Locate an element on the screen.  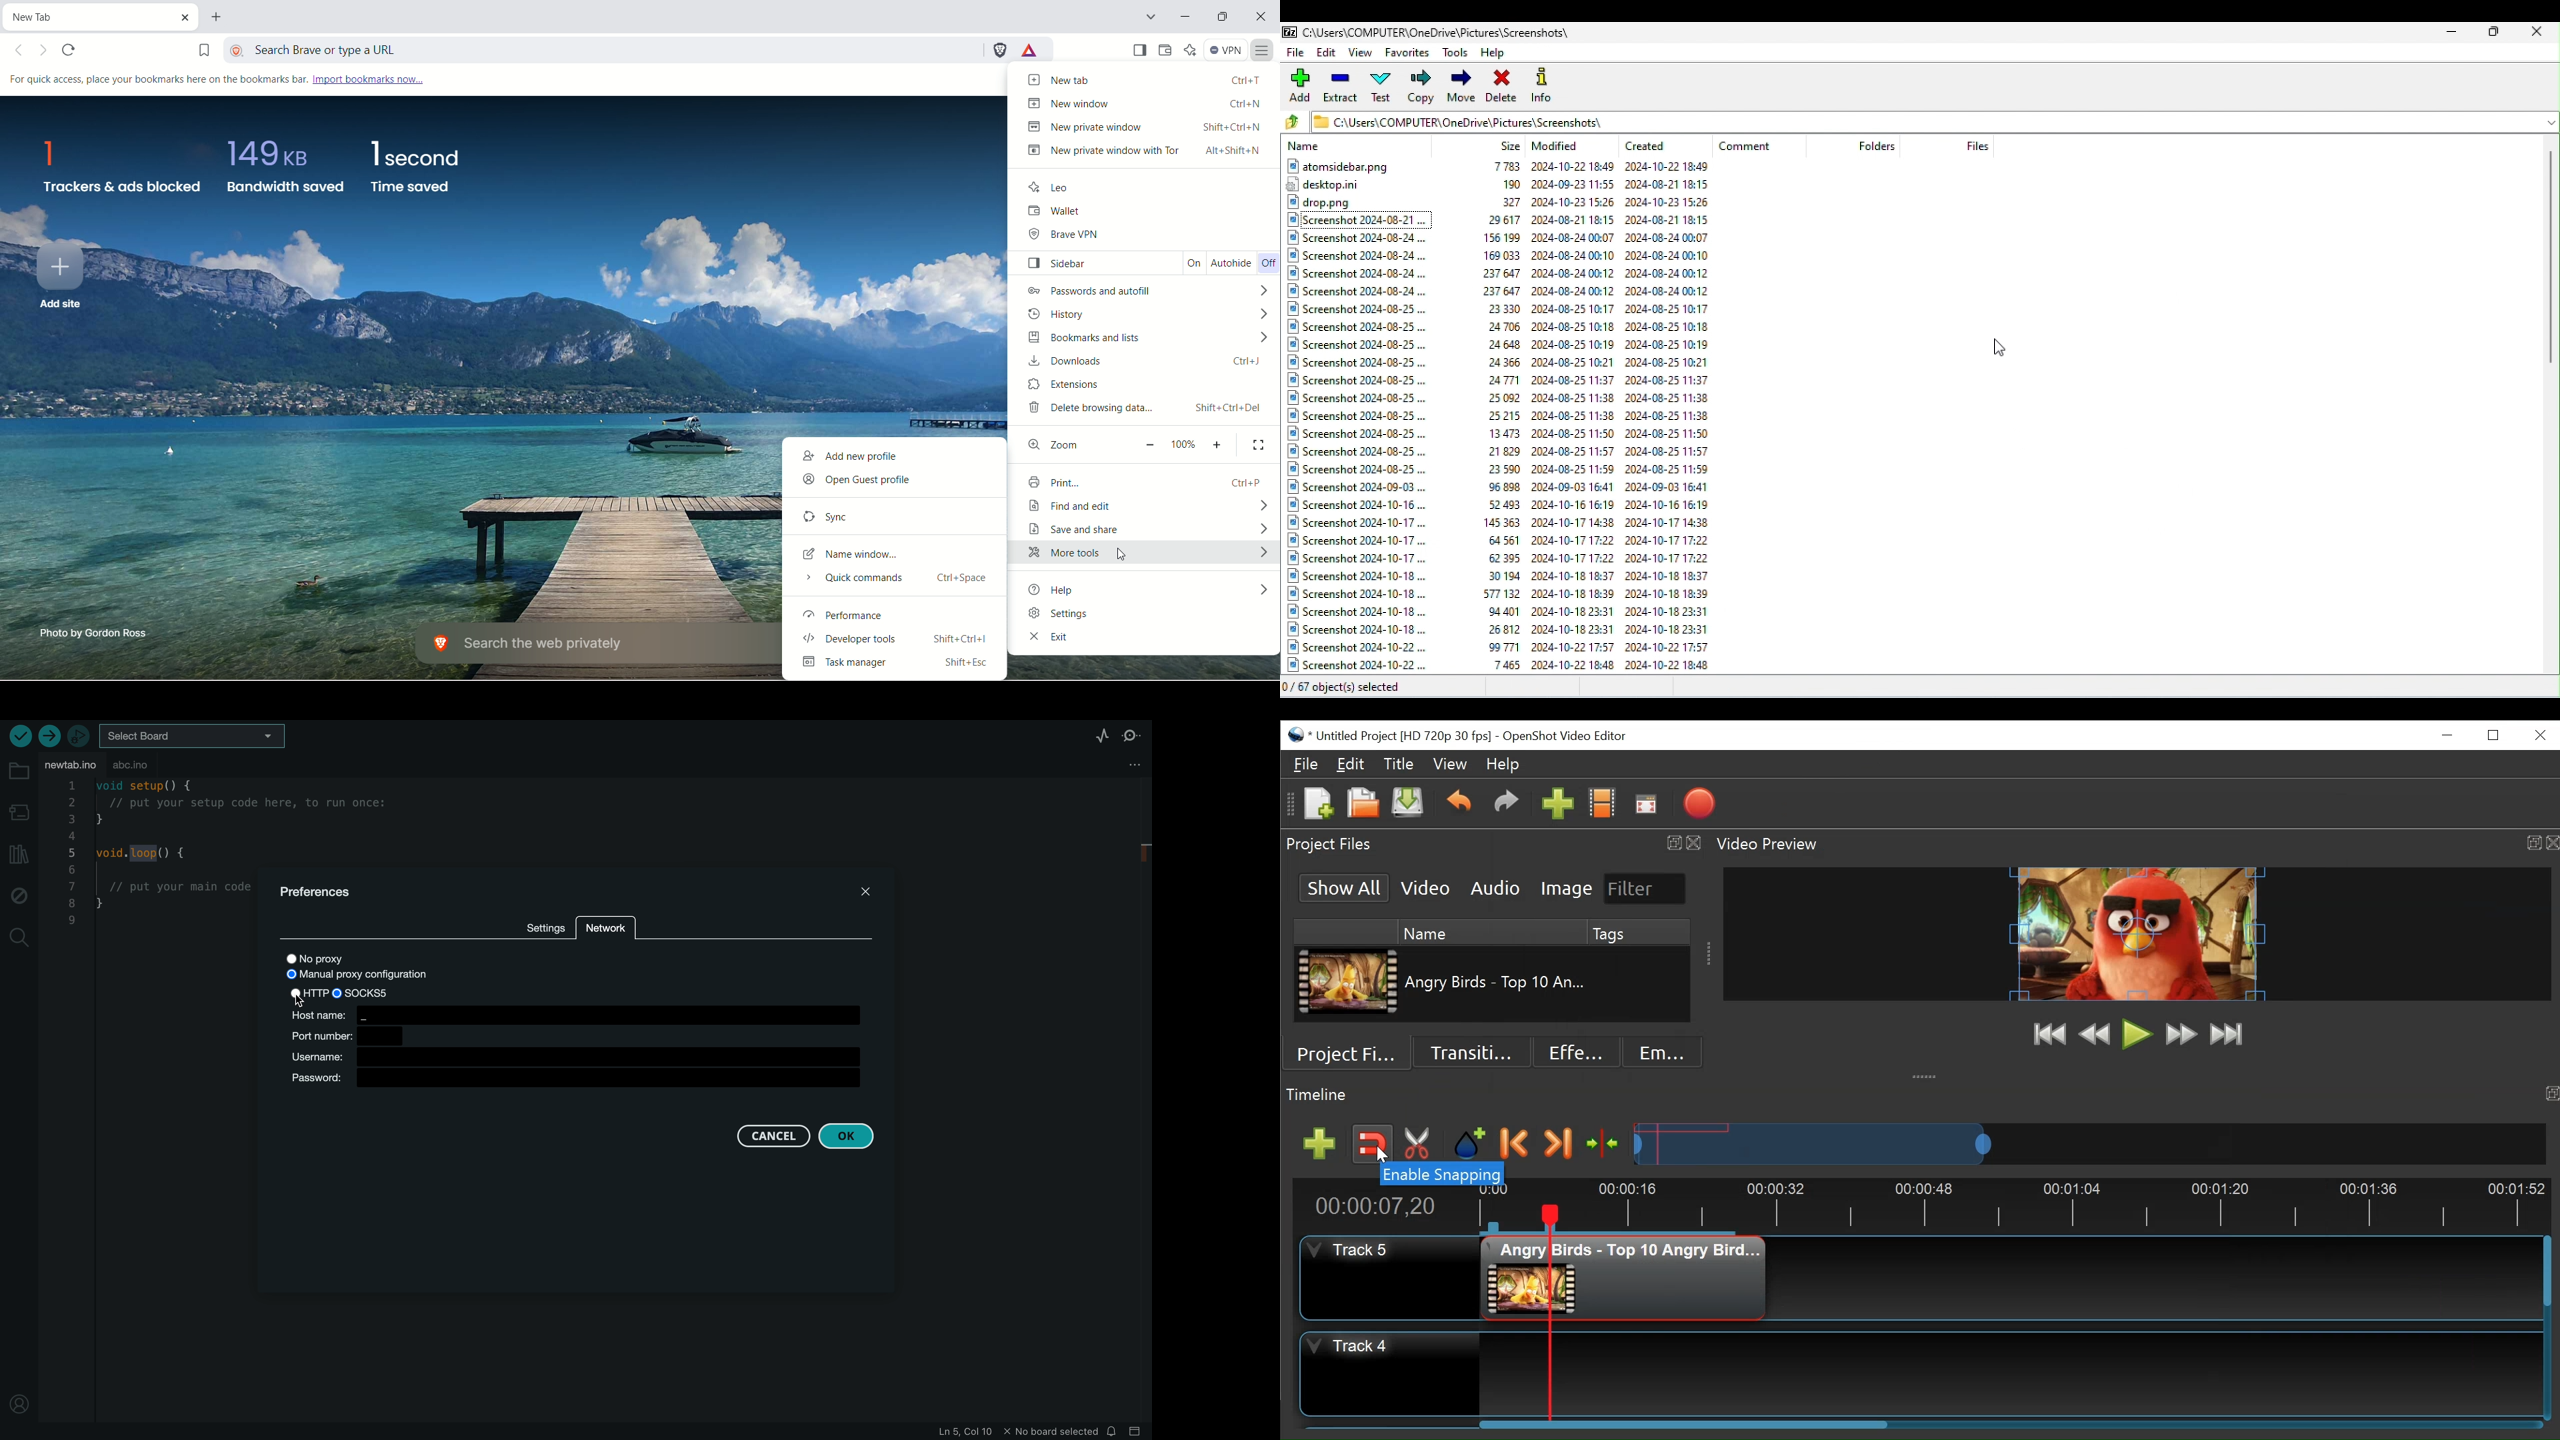
Edit is located at coordinates (1328, 55).